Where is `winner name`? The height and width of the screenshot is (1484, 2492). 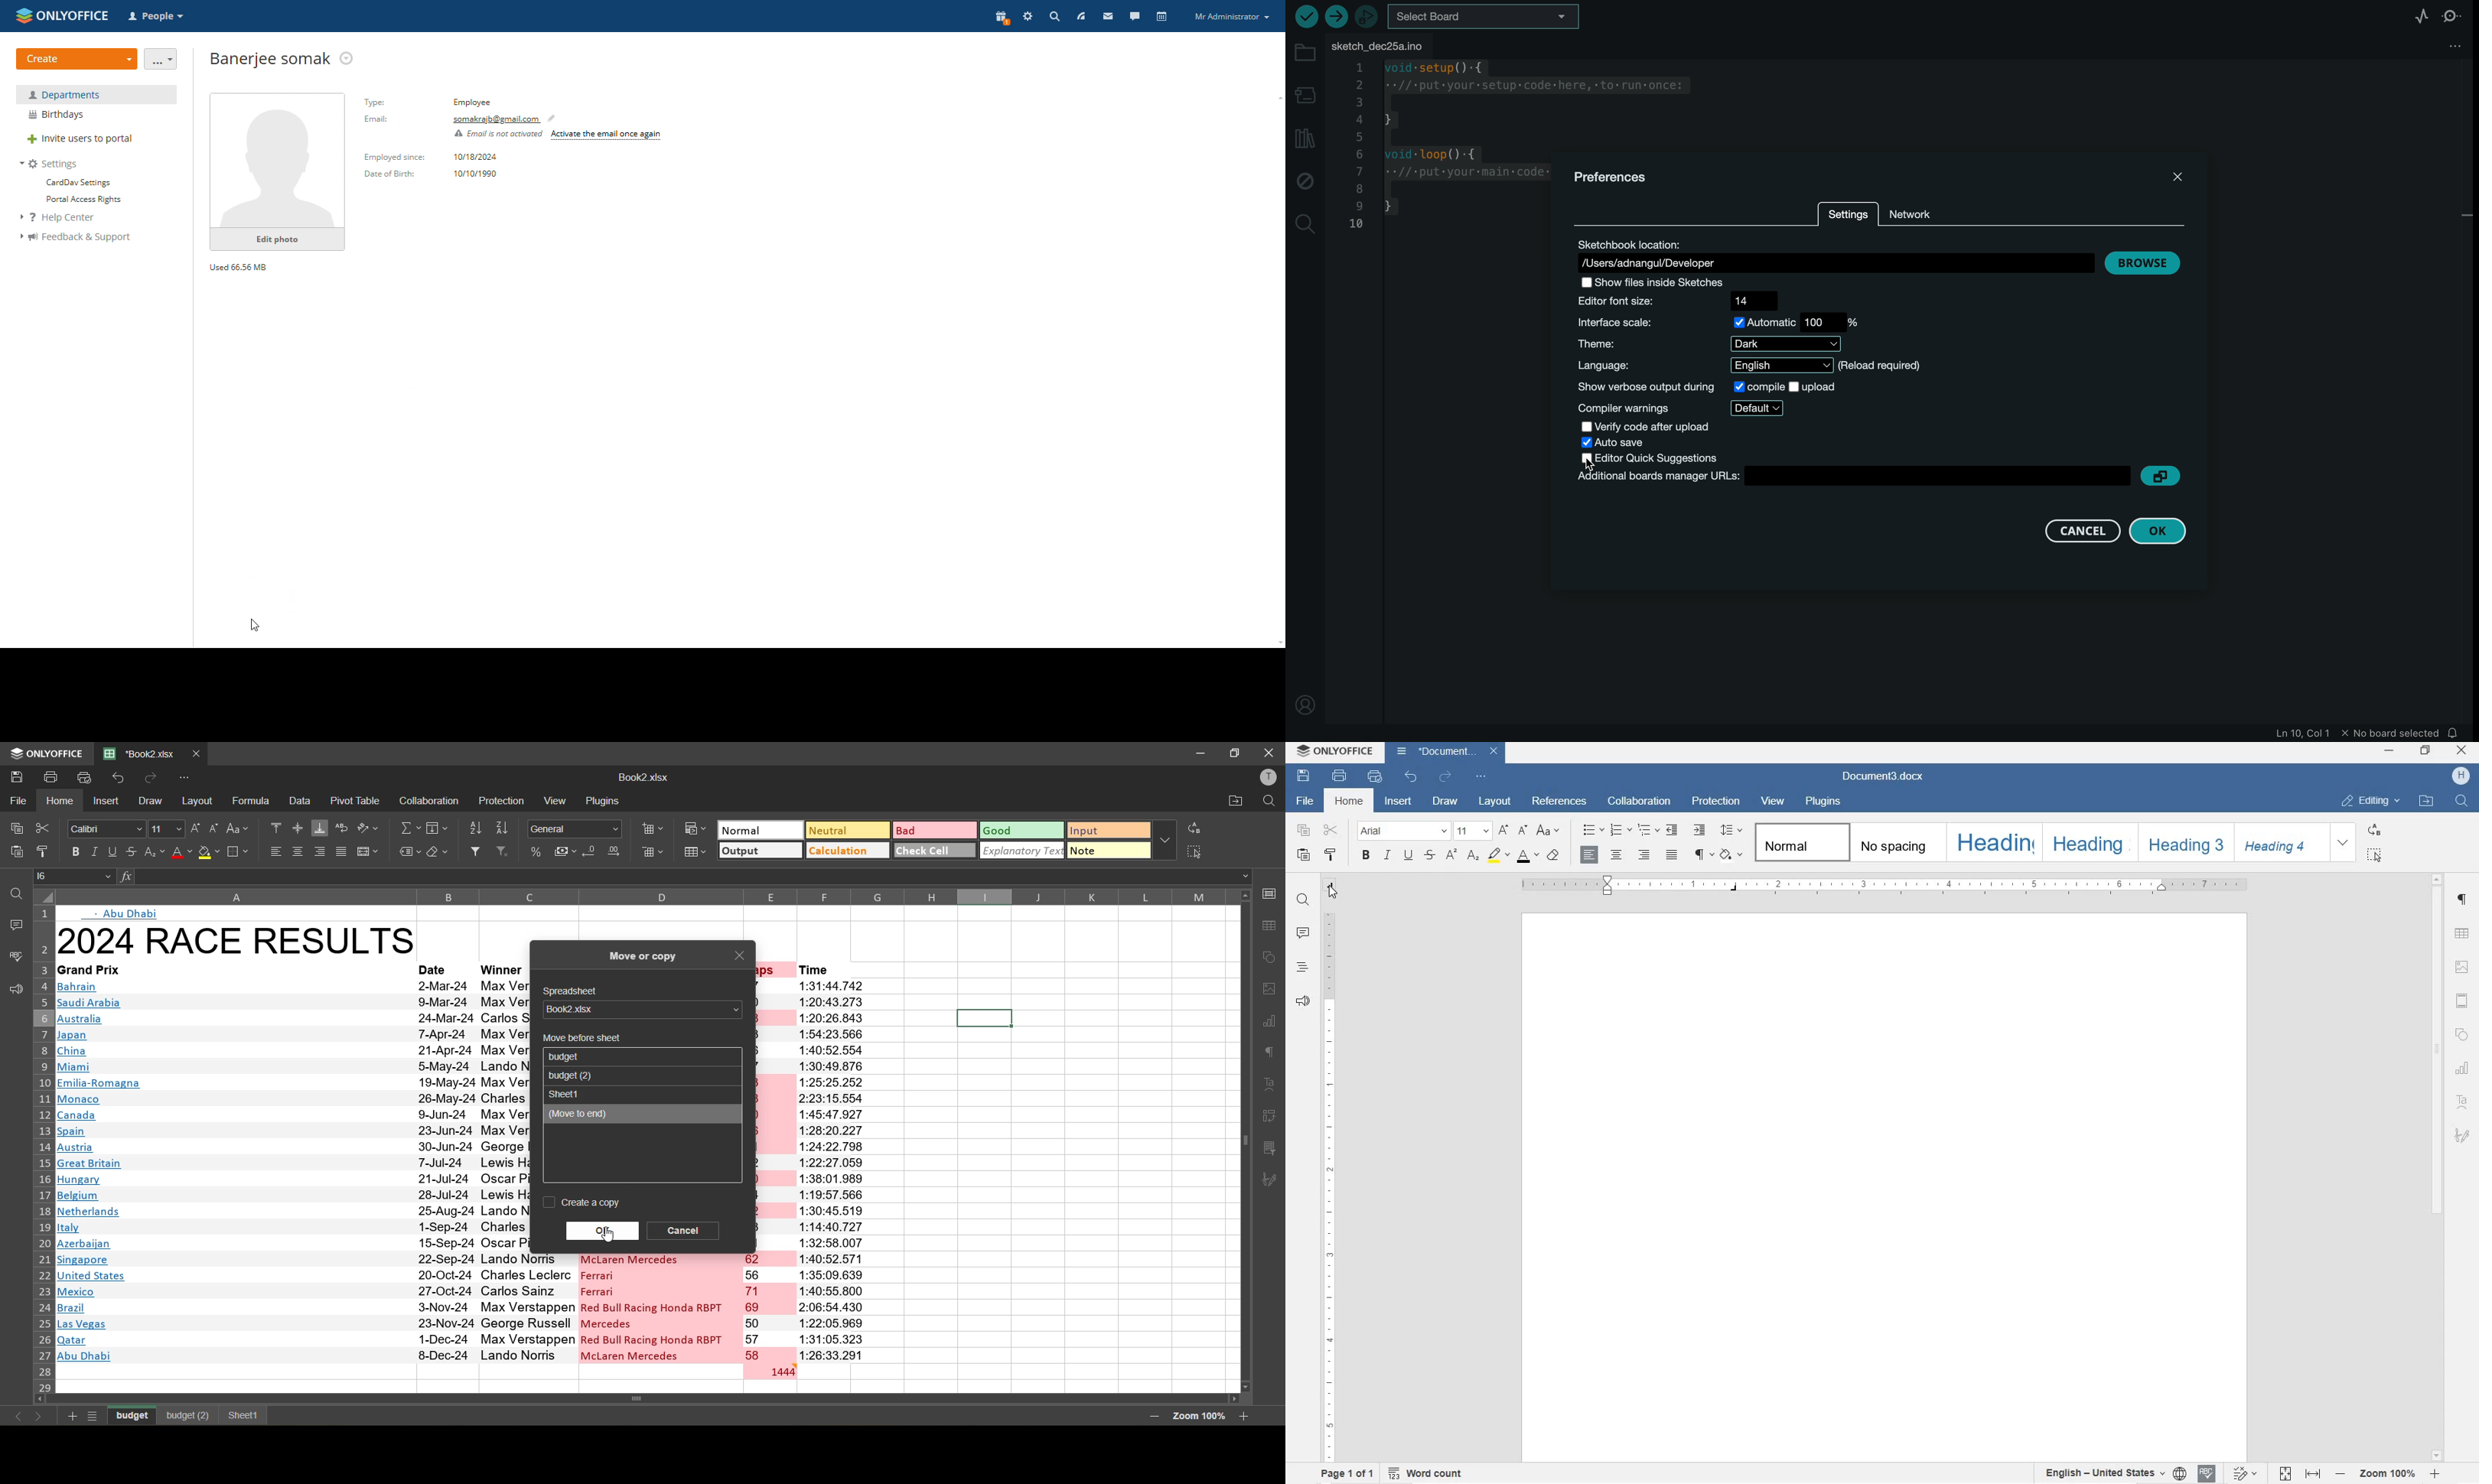 winner name is located at coordinates (503, 1170).